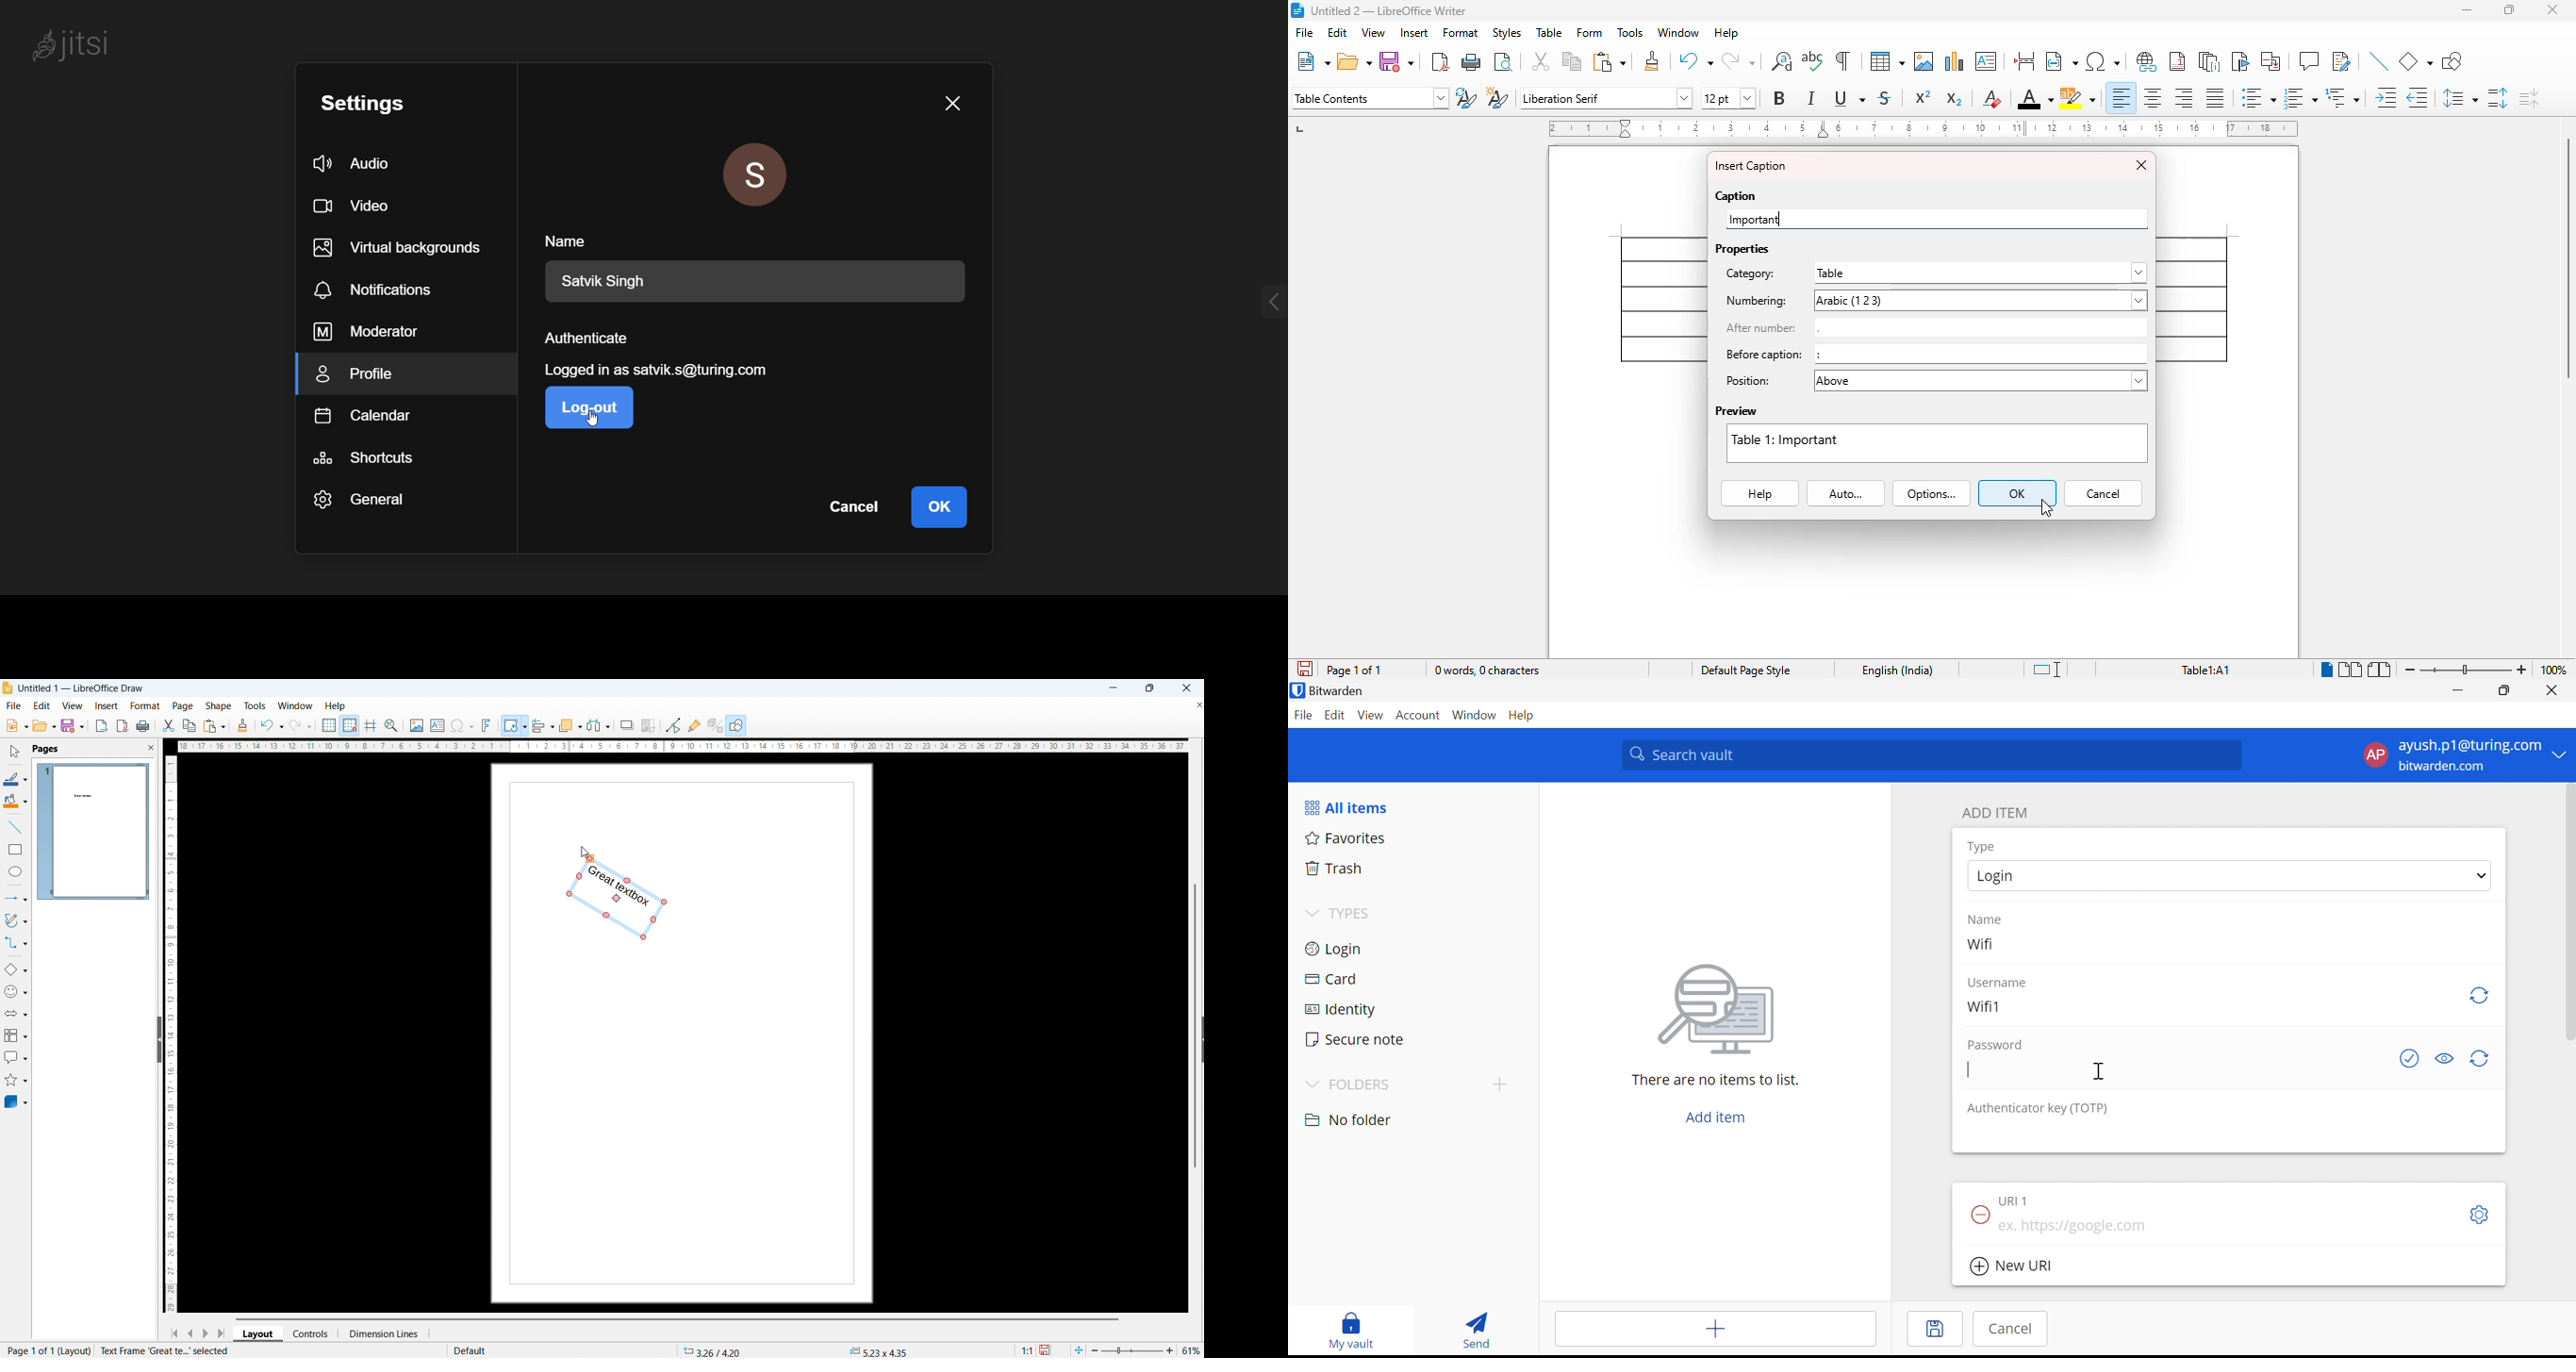  What do you see at coordinates (1541, 60) in the screenshot?
I see `cut` at bounding box center [1541, 60].